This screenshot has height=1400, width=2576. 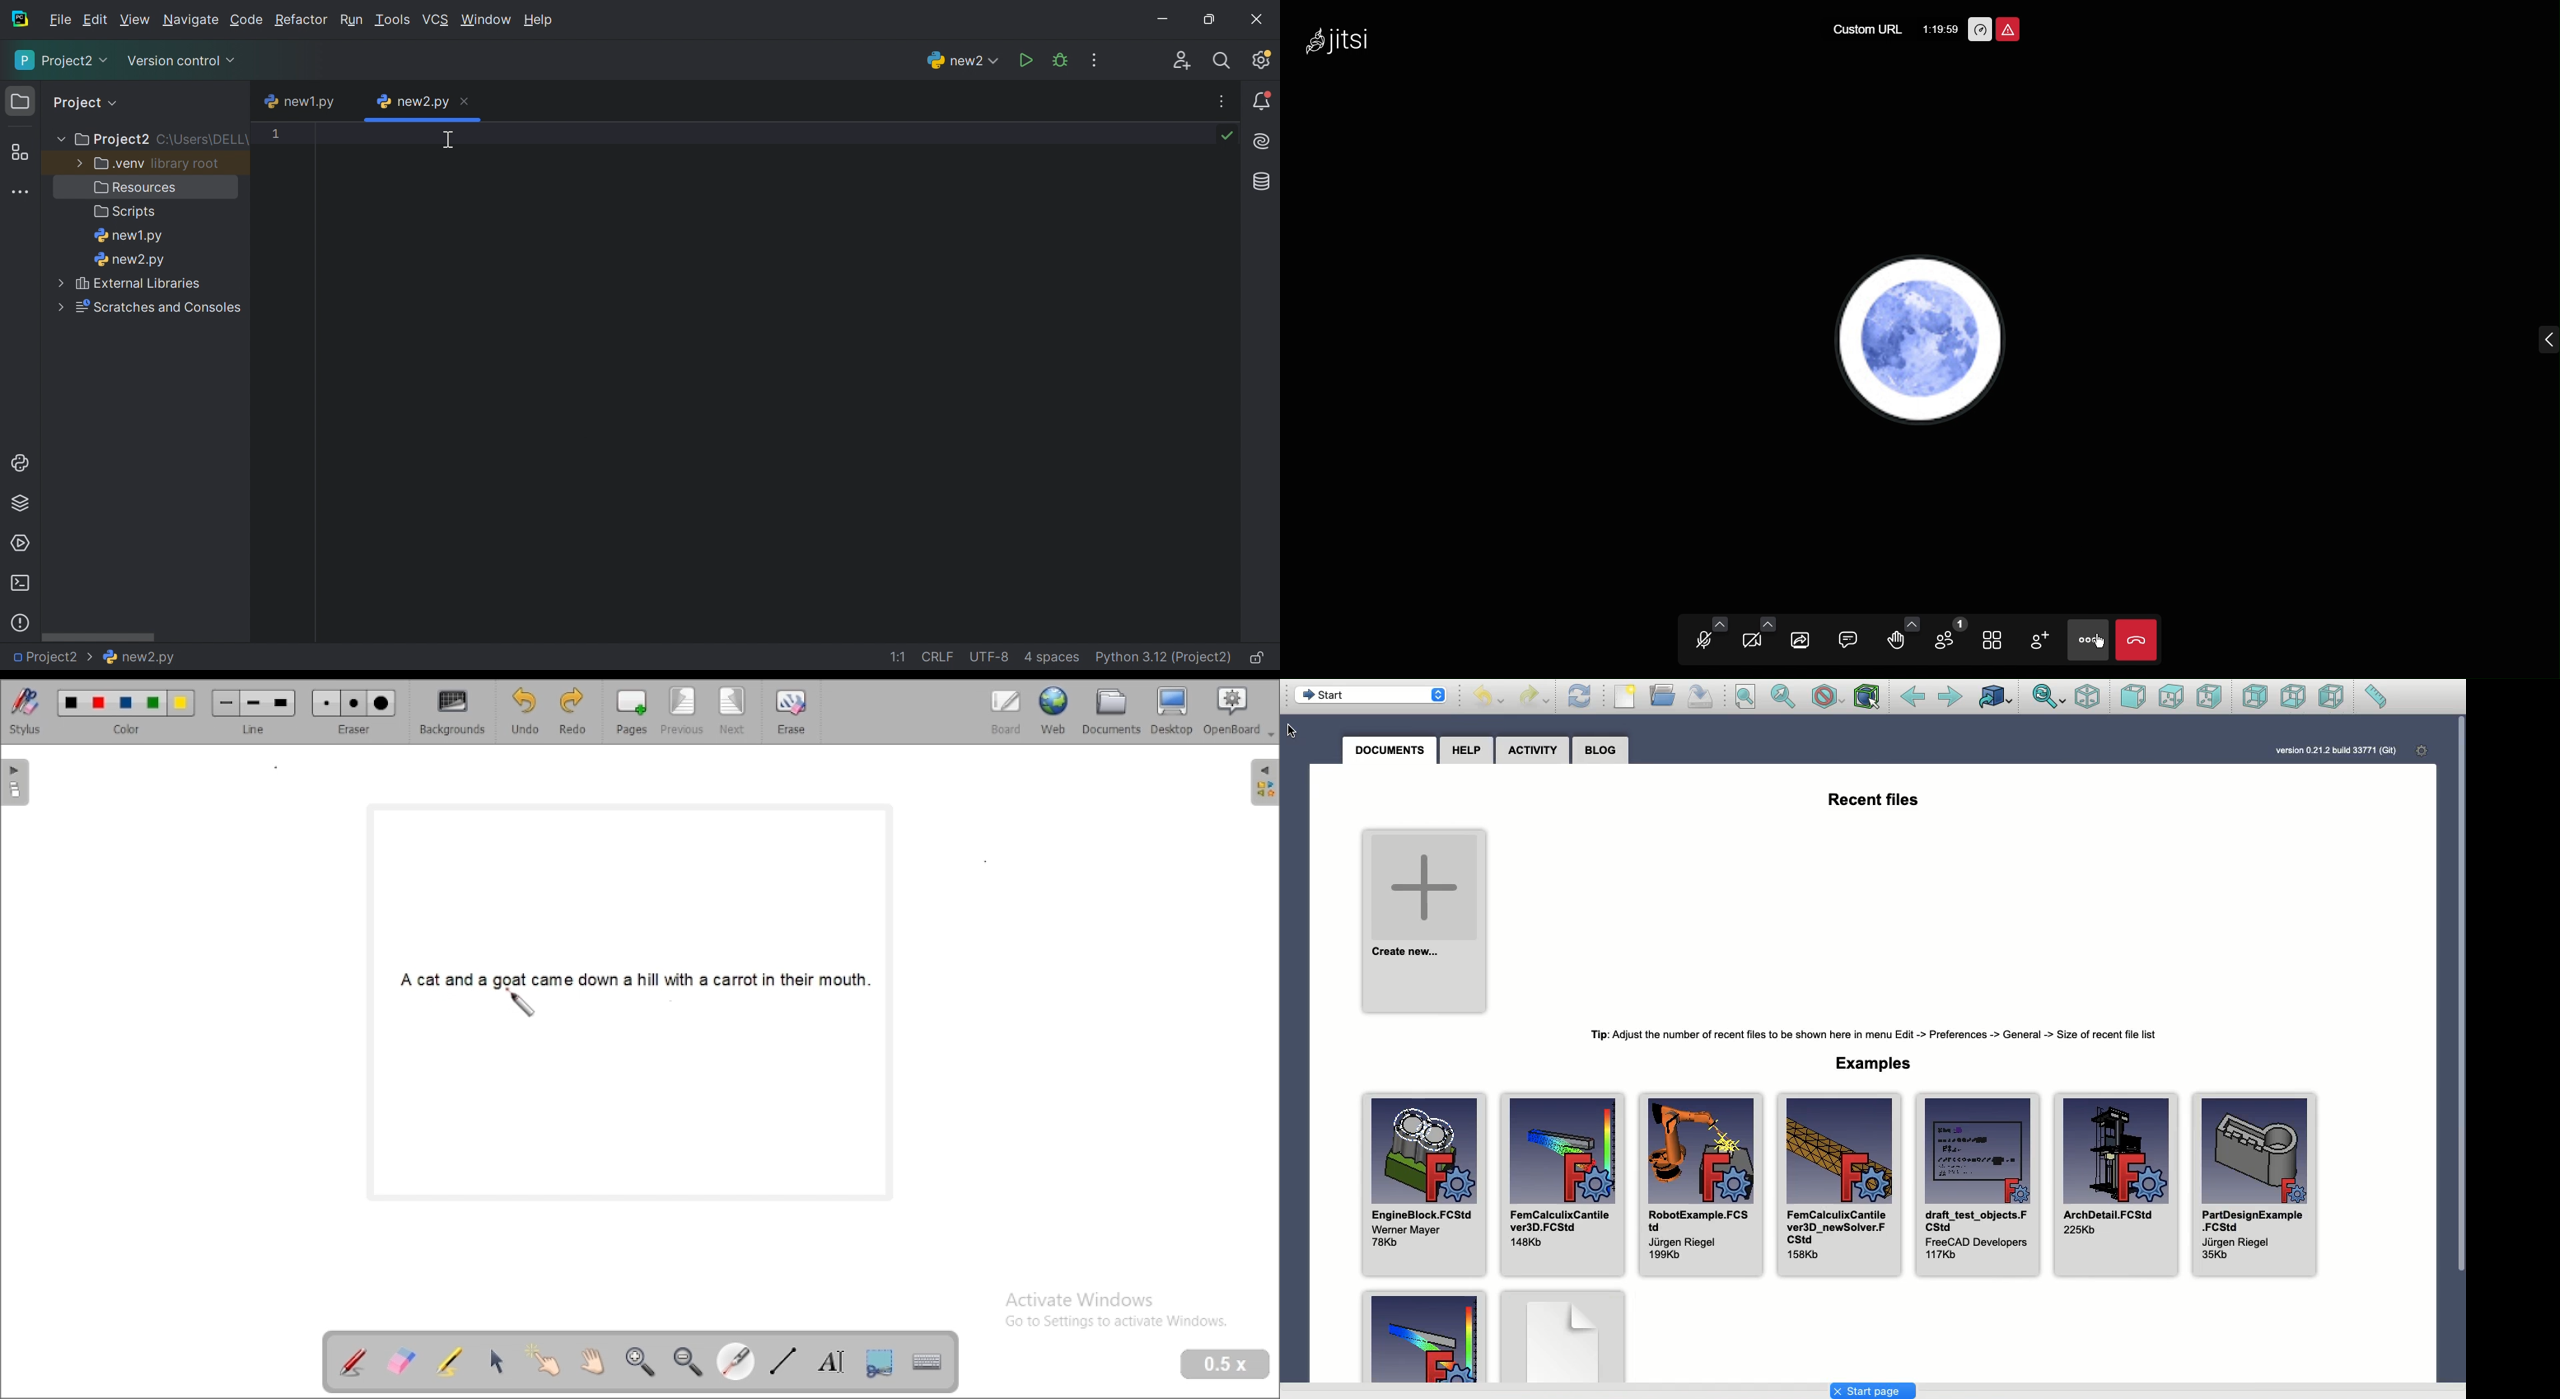 I want to click on Project, so click(x=87, y=101).